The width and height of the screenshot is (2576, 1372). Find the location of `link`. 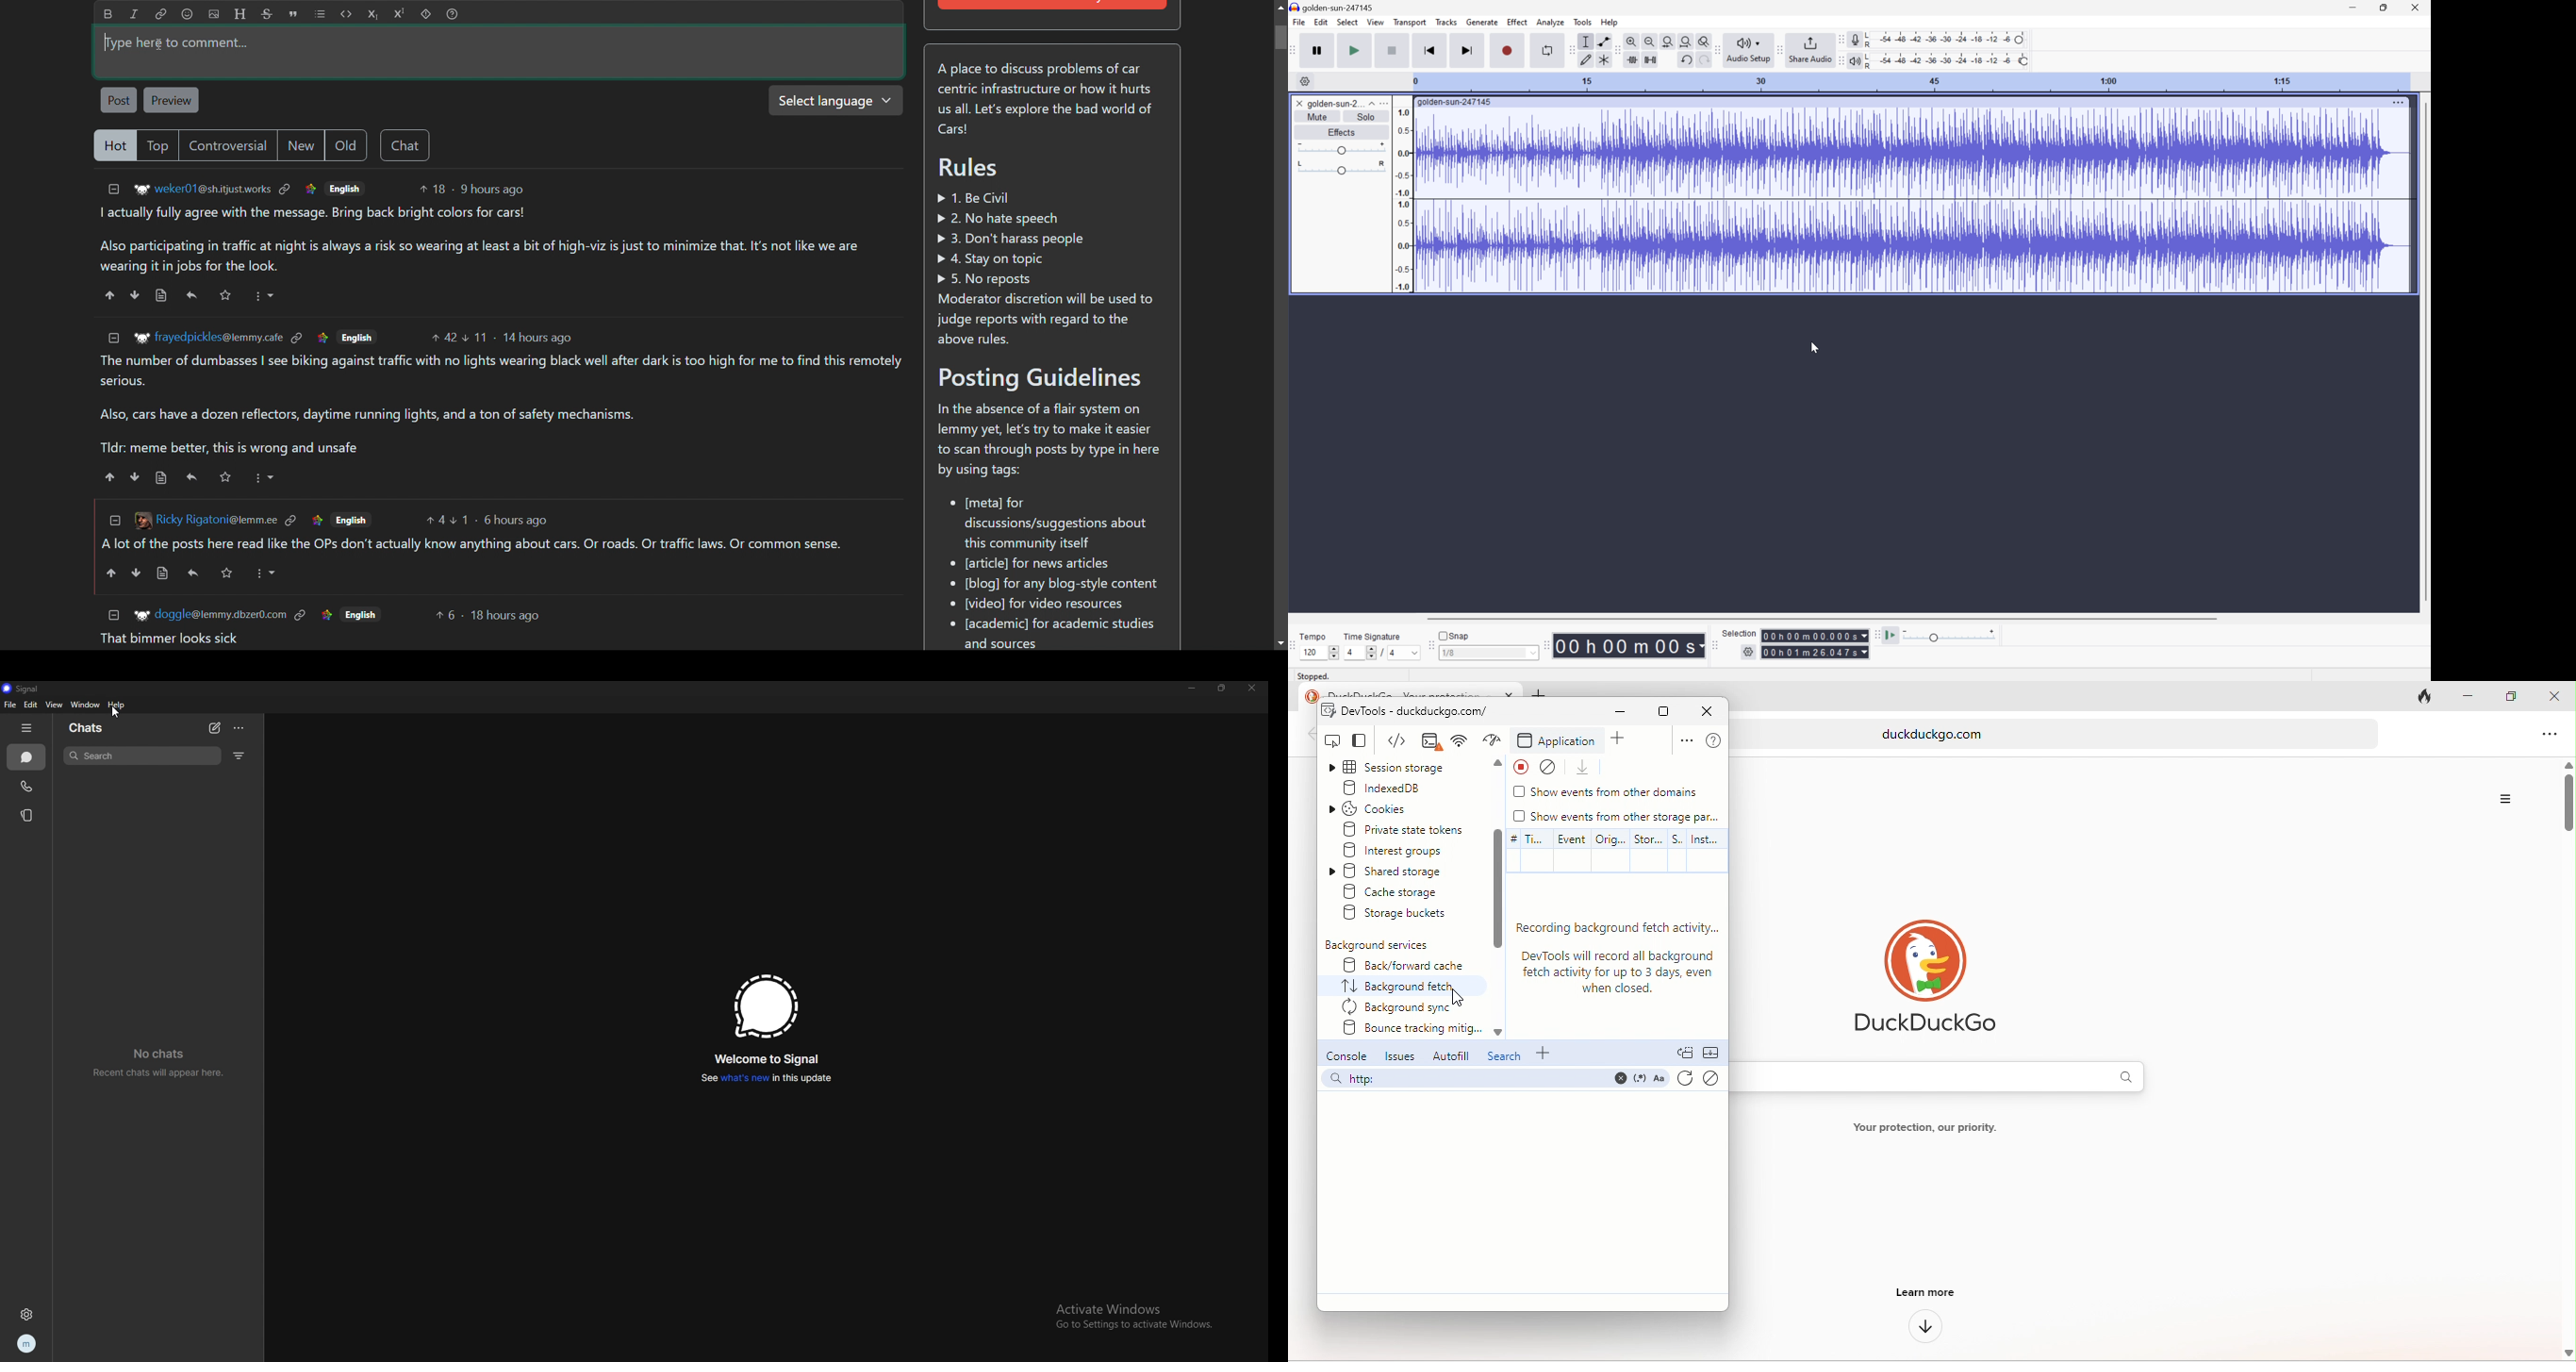

link is located at coordinates (301, 613).